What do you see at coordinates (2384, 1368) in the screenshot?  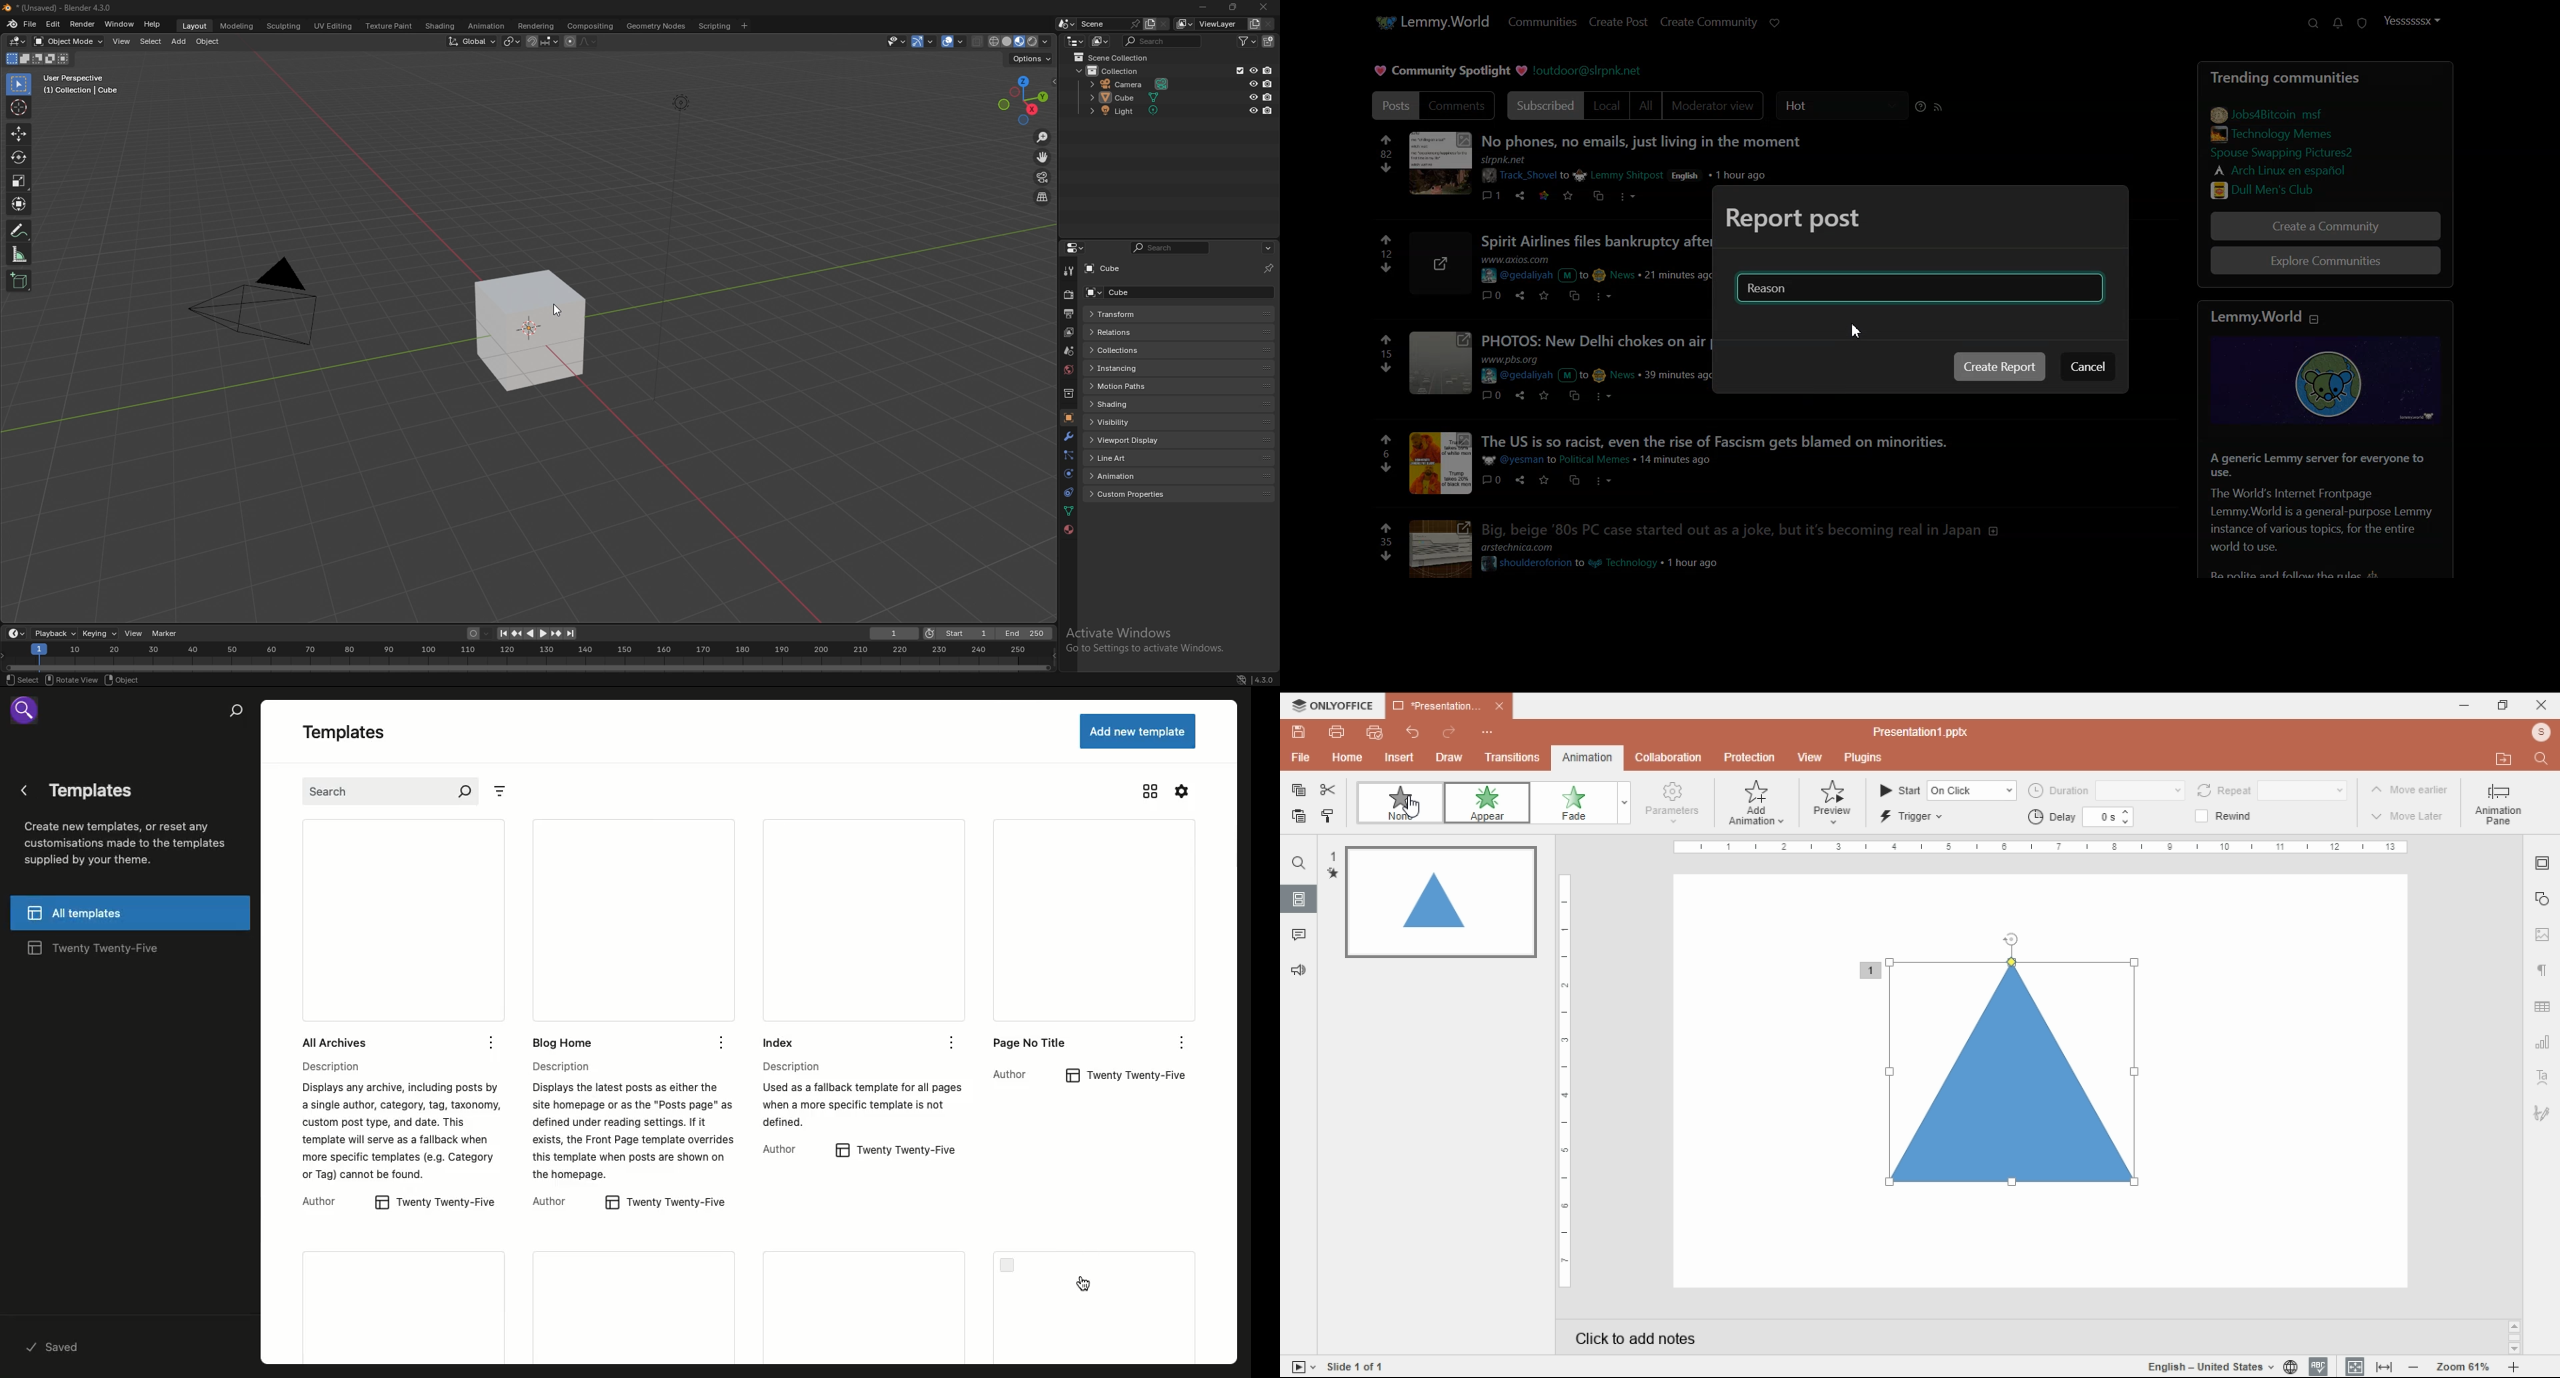 I see `fit to width` at bounding box center [2384, 1368].